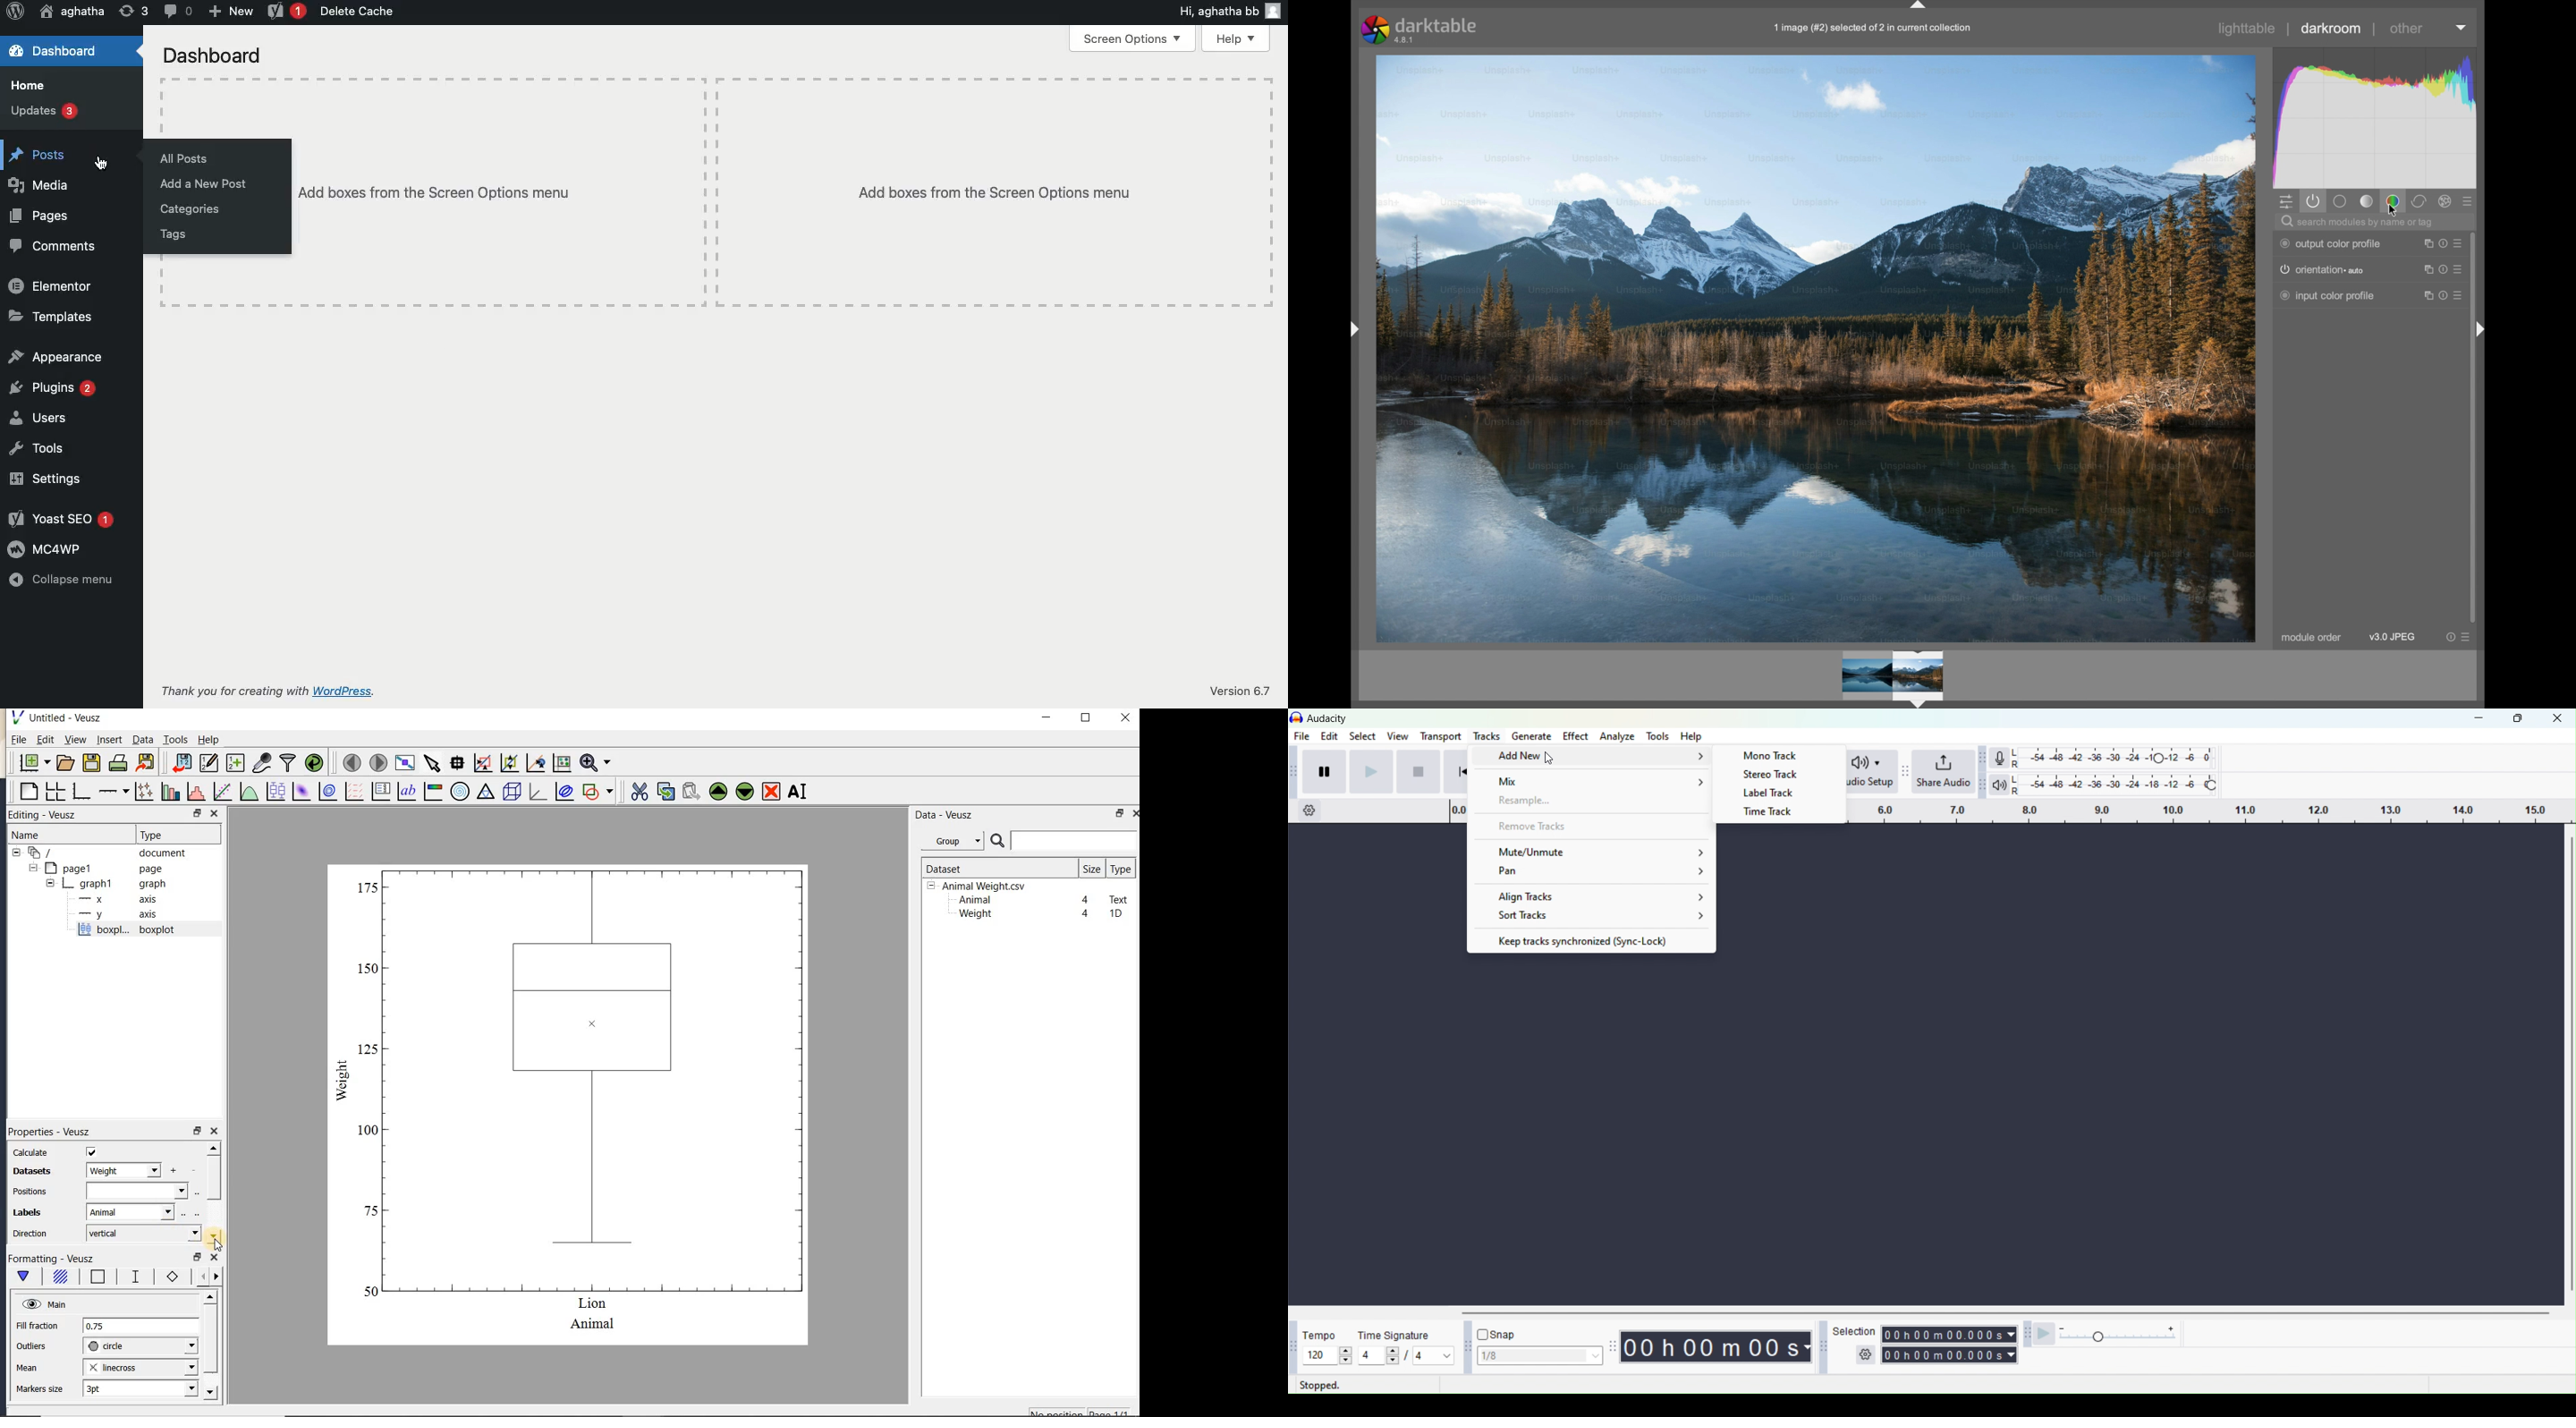 The height and width of the screenshot is (1428, 2576). I want to click on show only active modules, so click(2315, 202).